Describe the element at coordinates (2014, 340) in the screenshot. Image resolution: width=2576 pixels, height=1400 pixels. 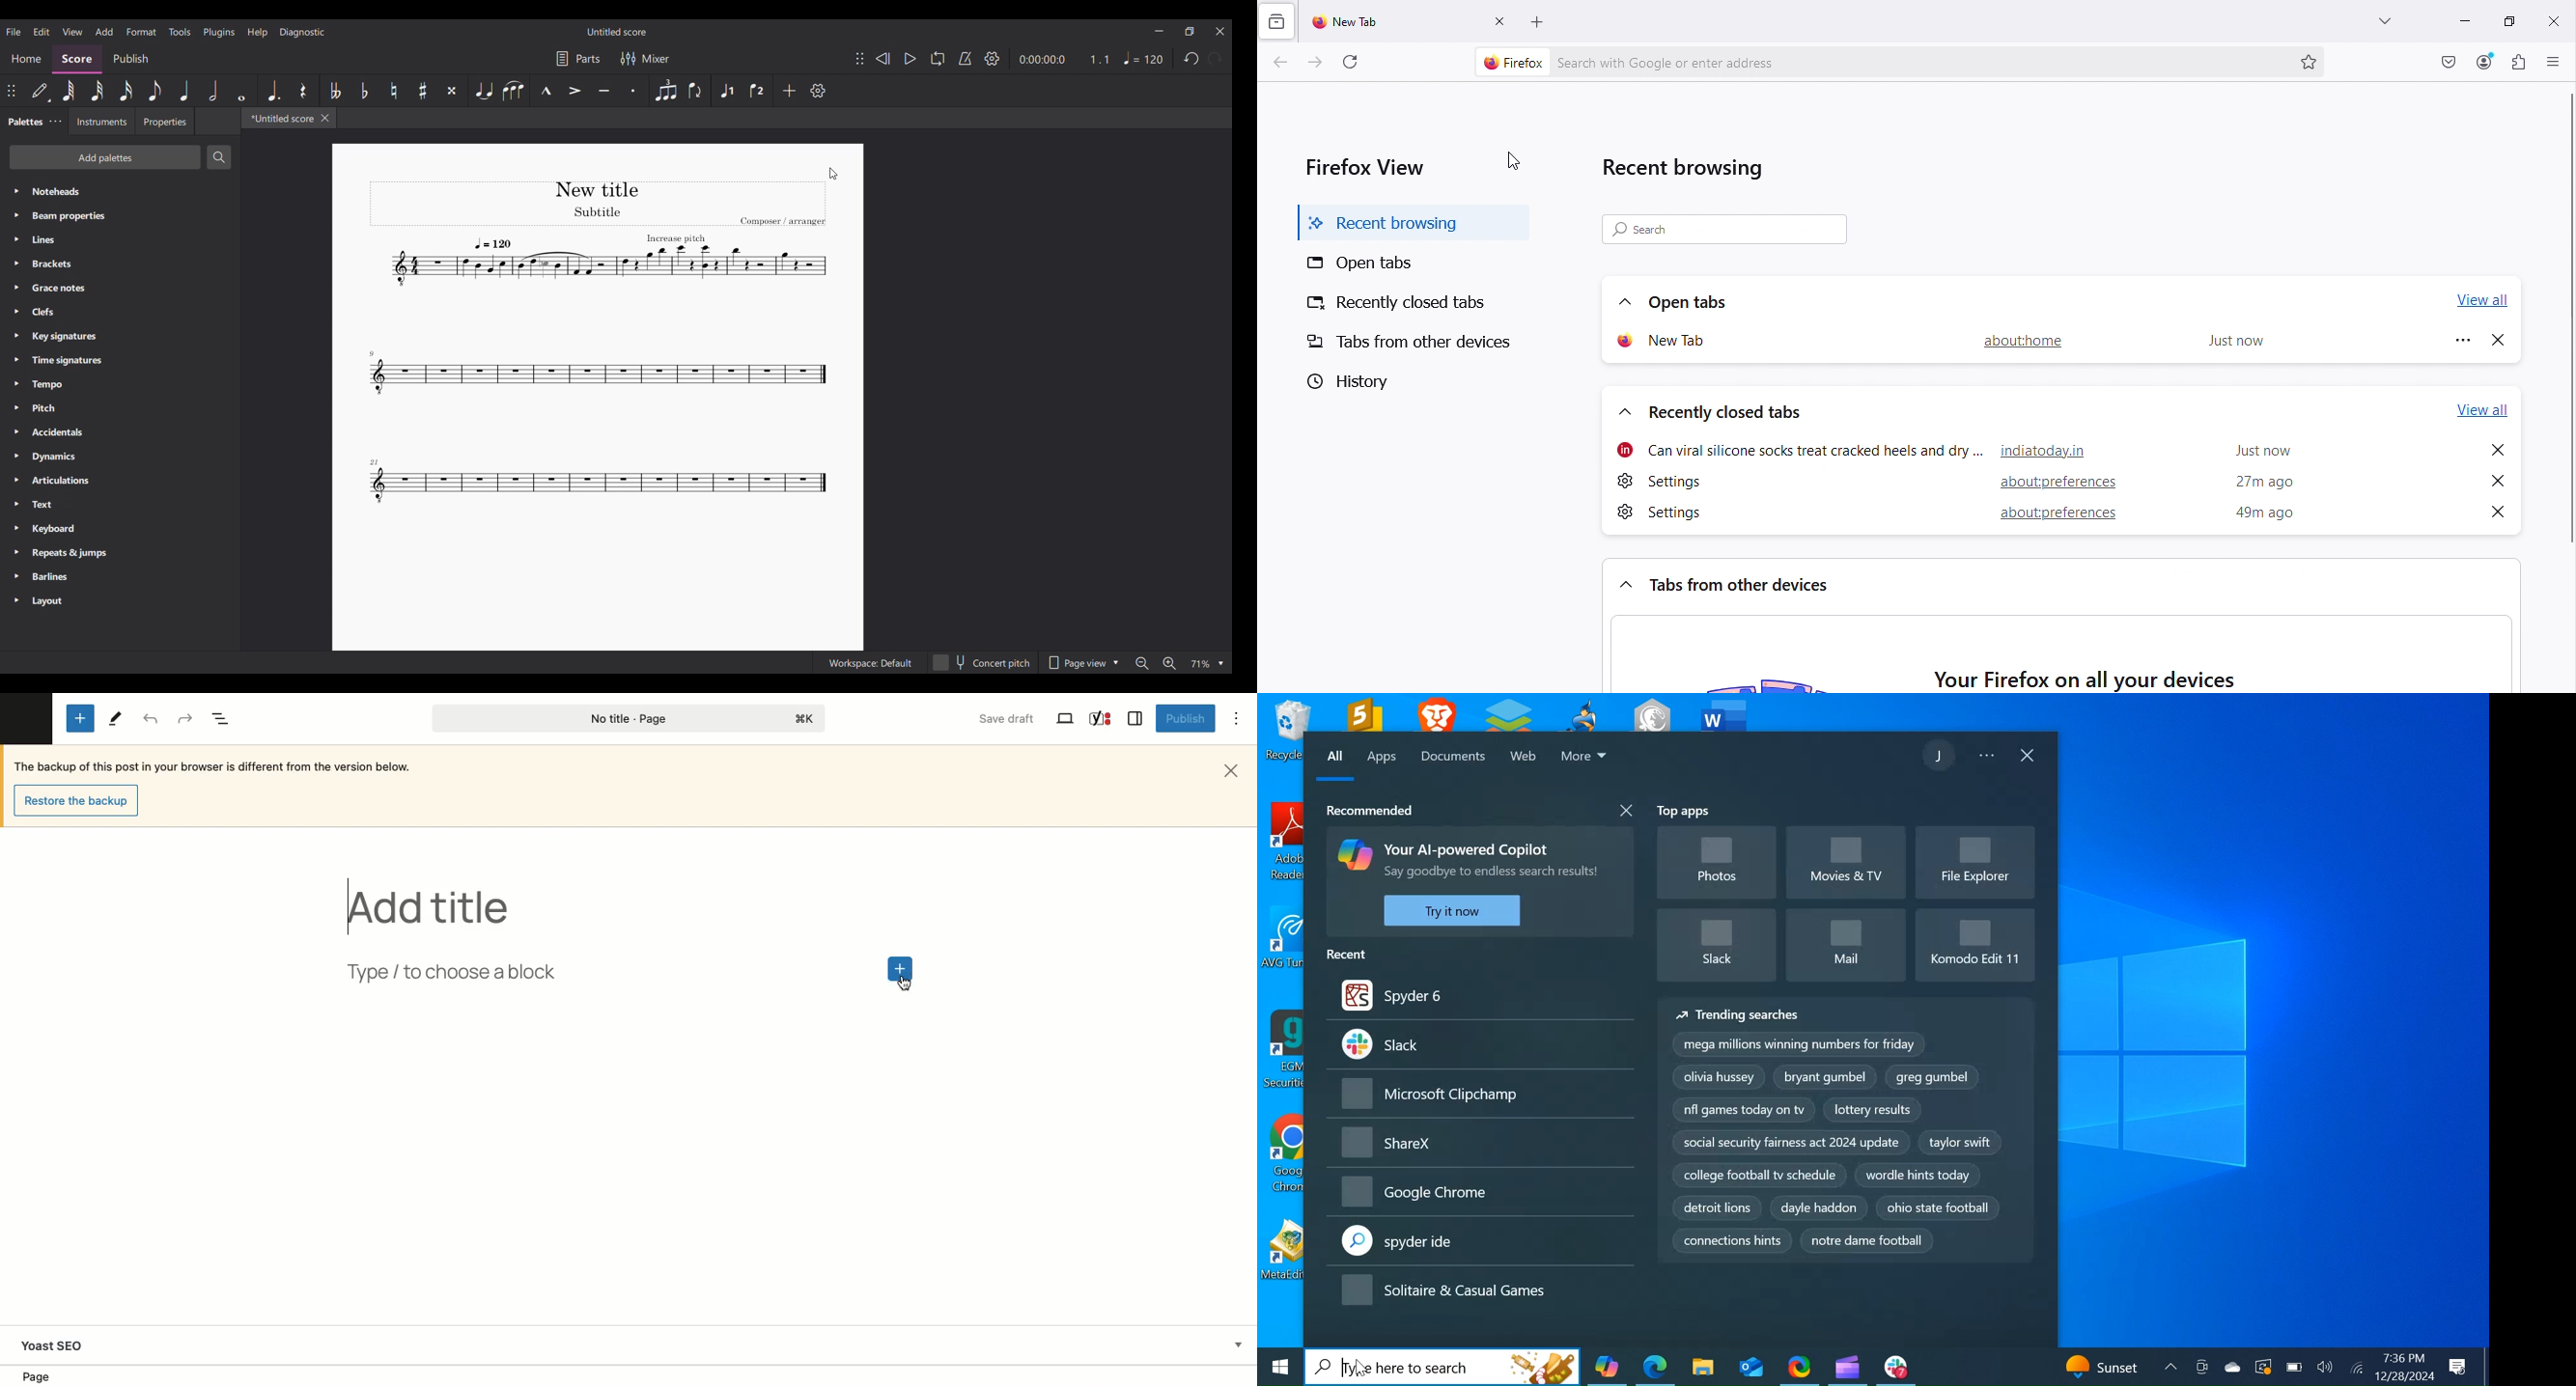
I see `About home` at that location.